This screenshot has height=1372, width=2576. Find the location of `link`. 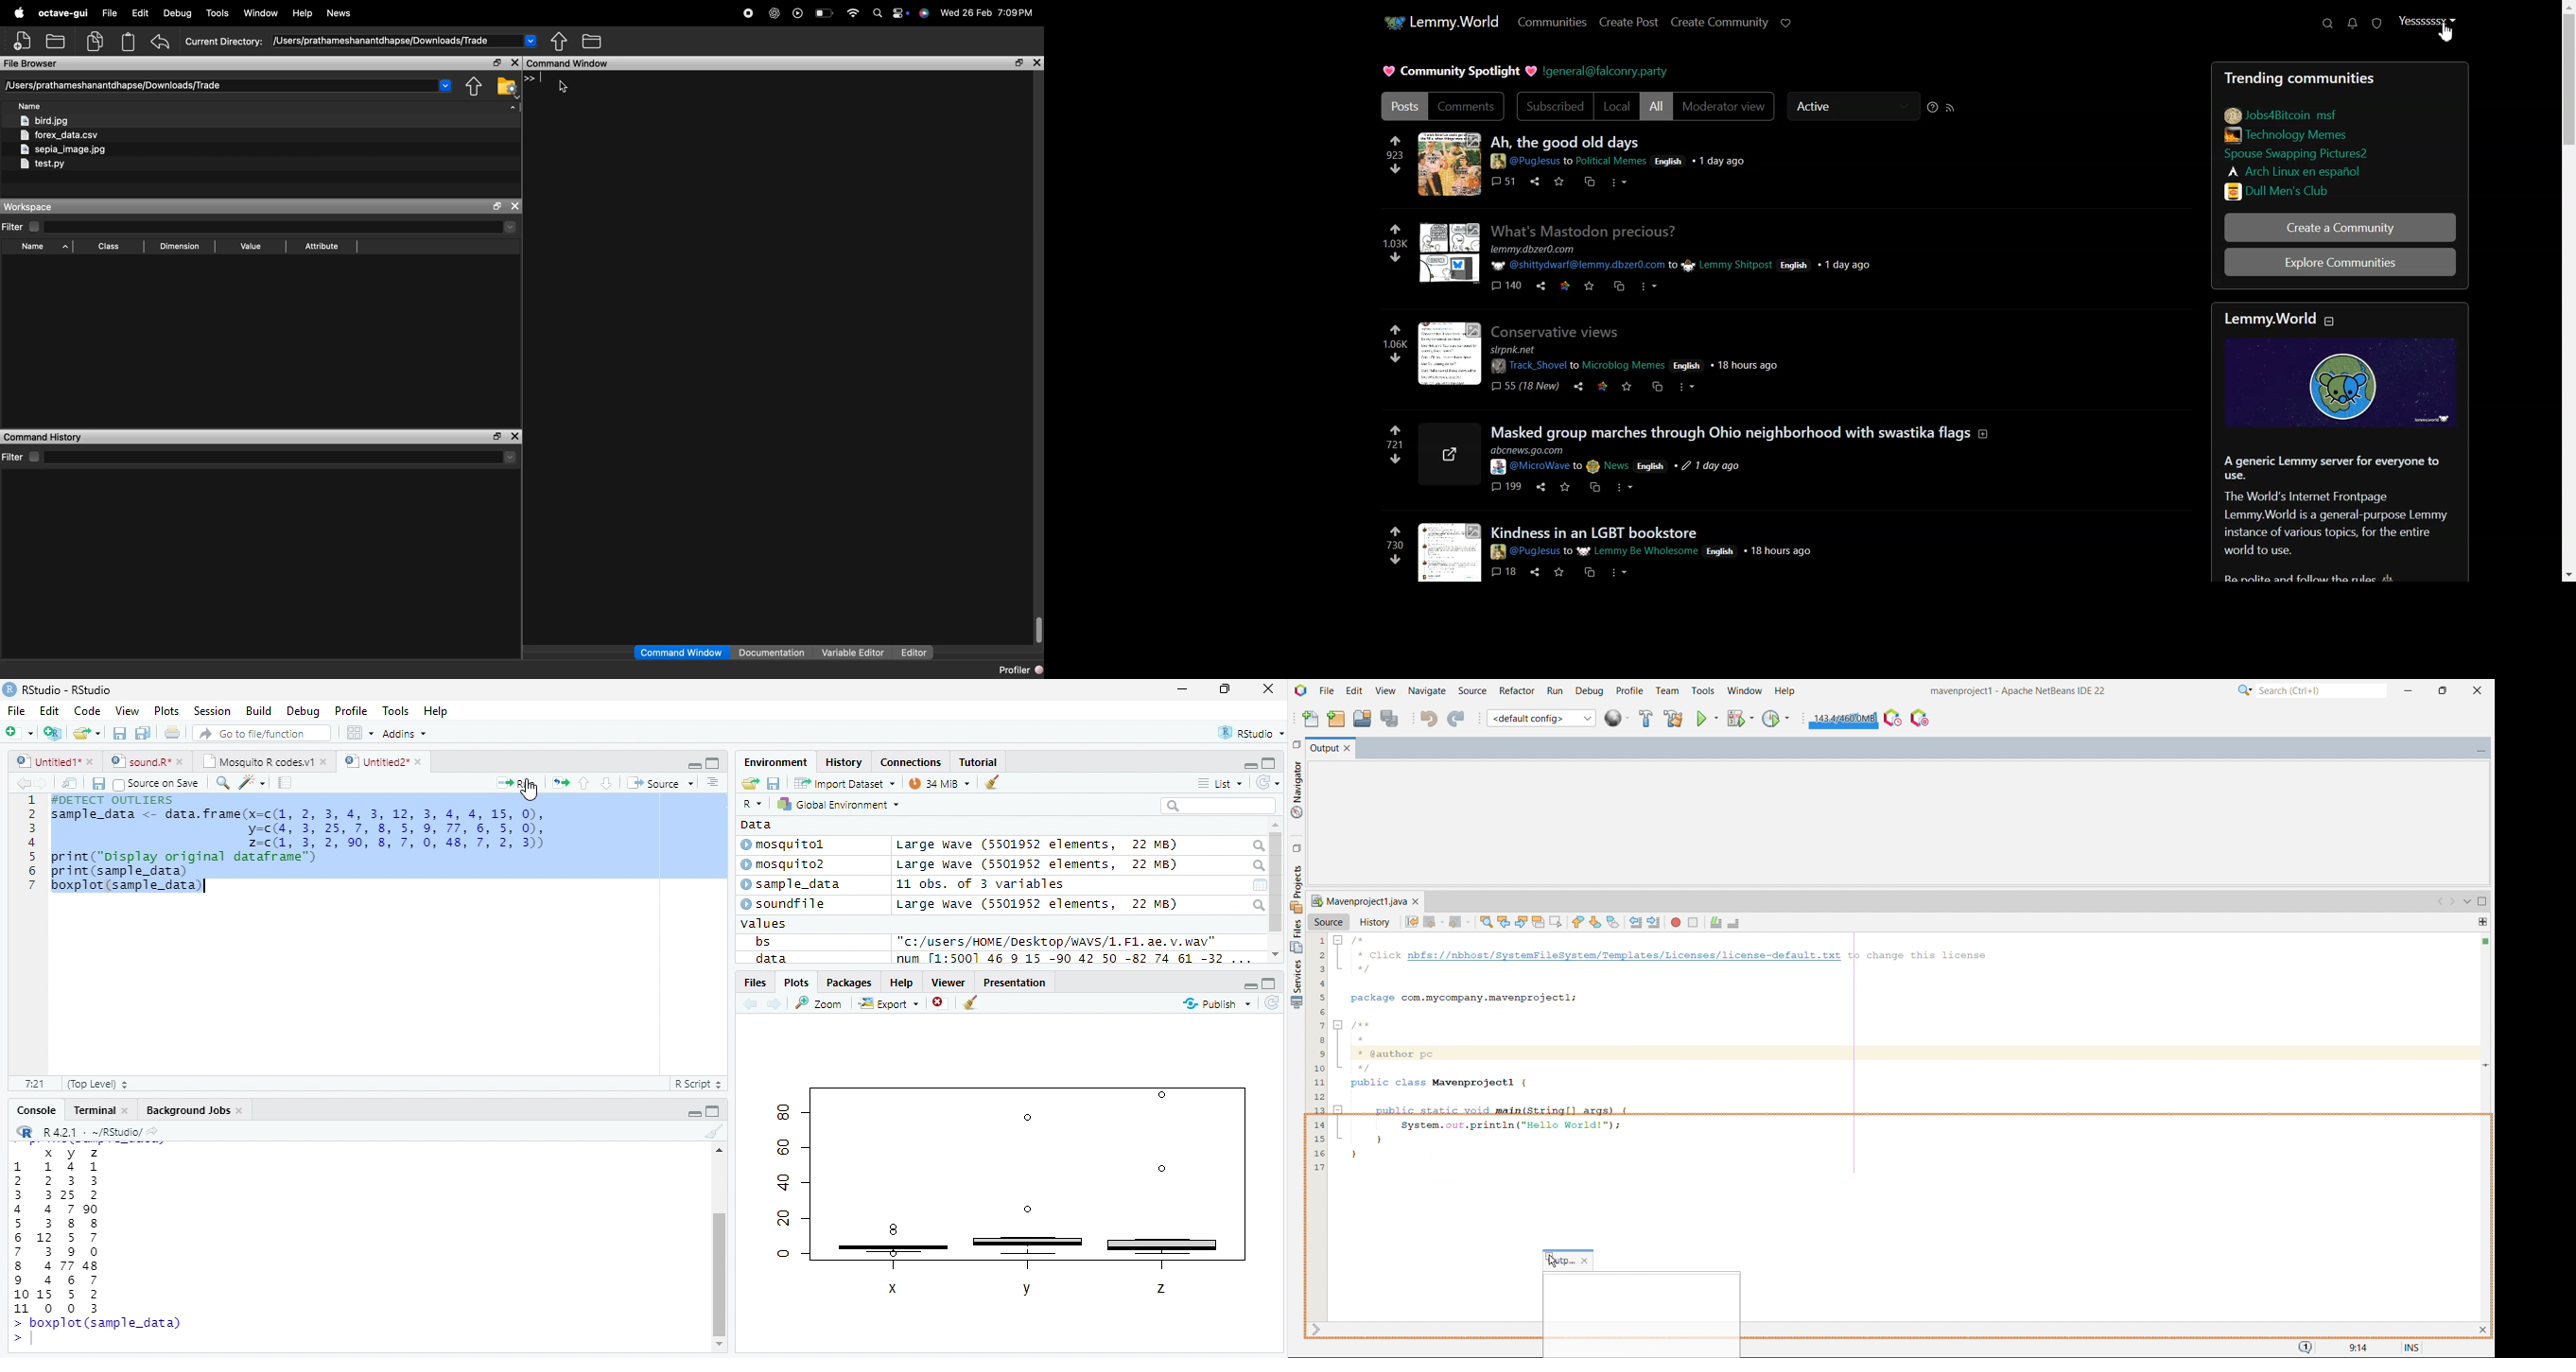

link is located at coordinates (2299, 152).